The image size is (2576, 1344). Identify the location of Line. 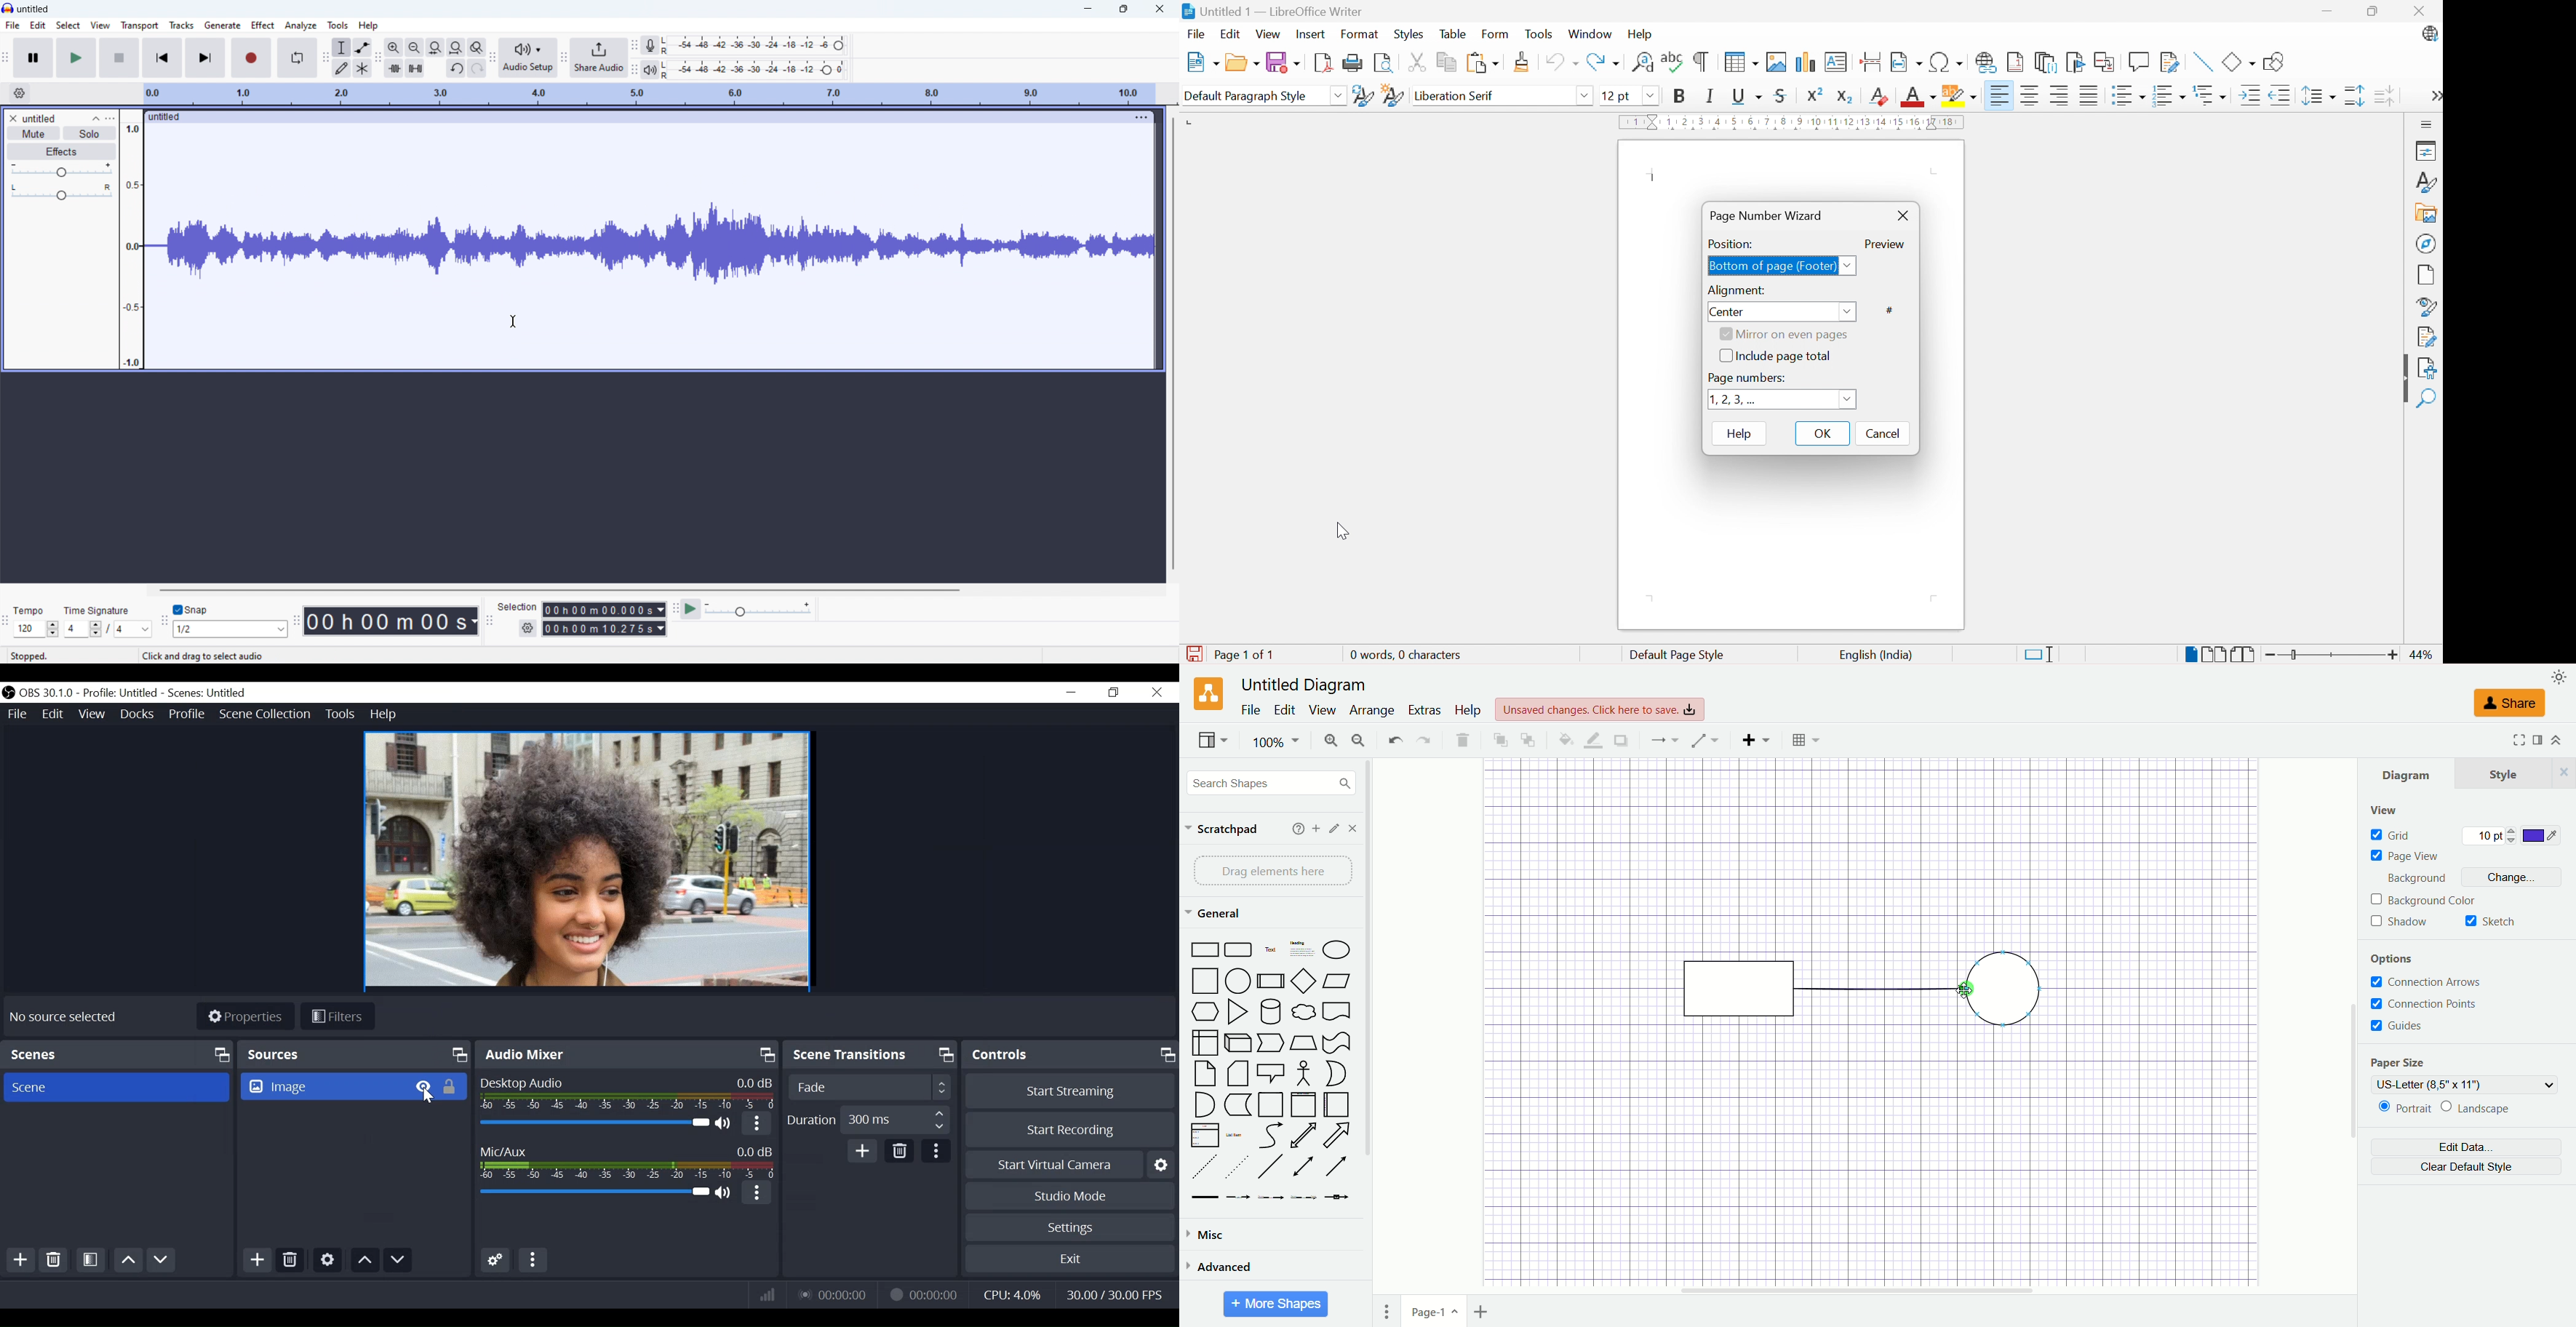
(1272, 1167).